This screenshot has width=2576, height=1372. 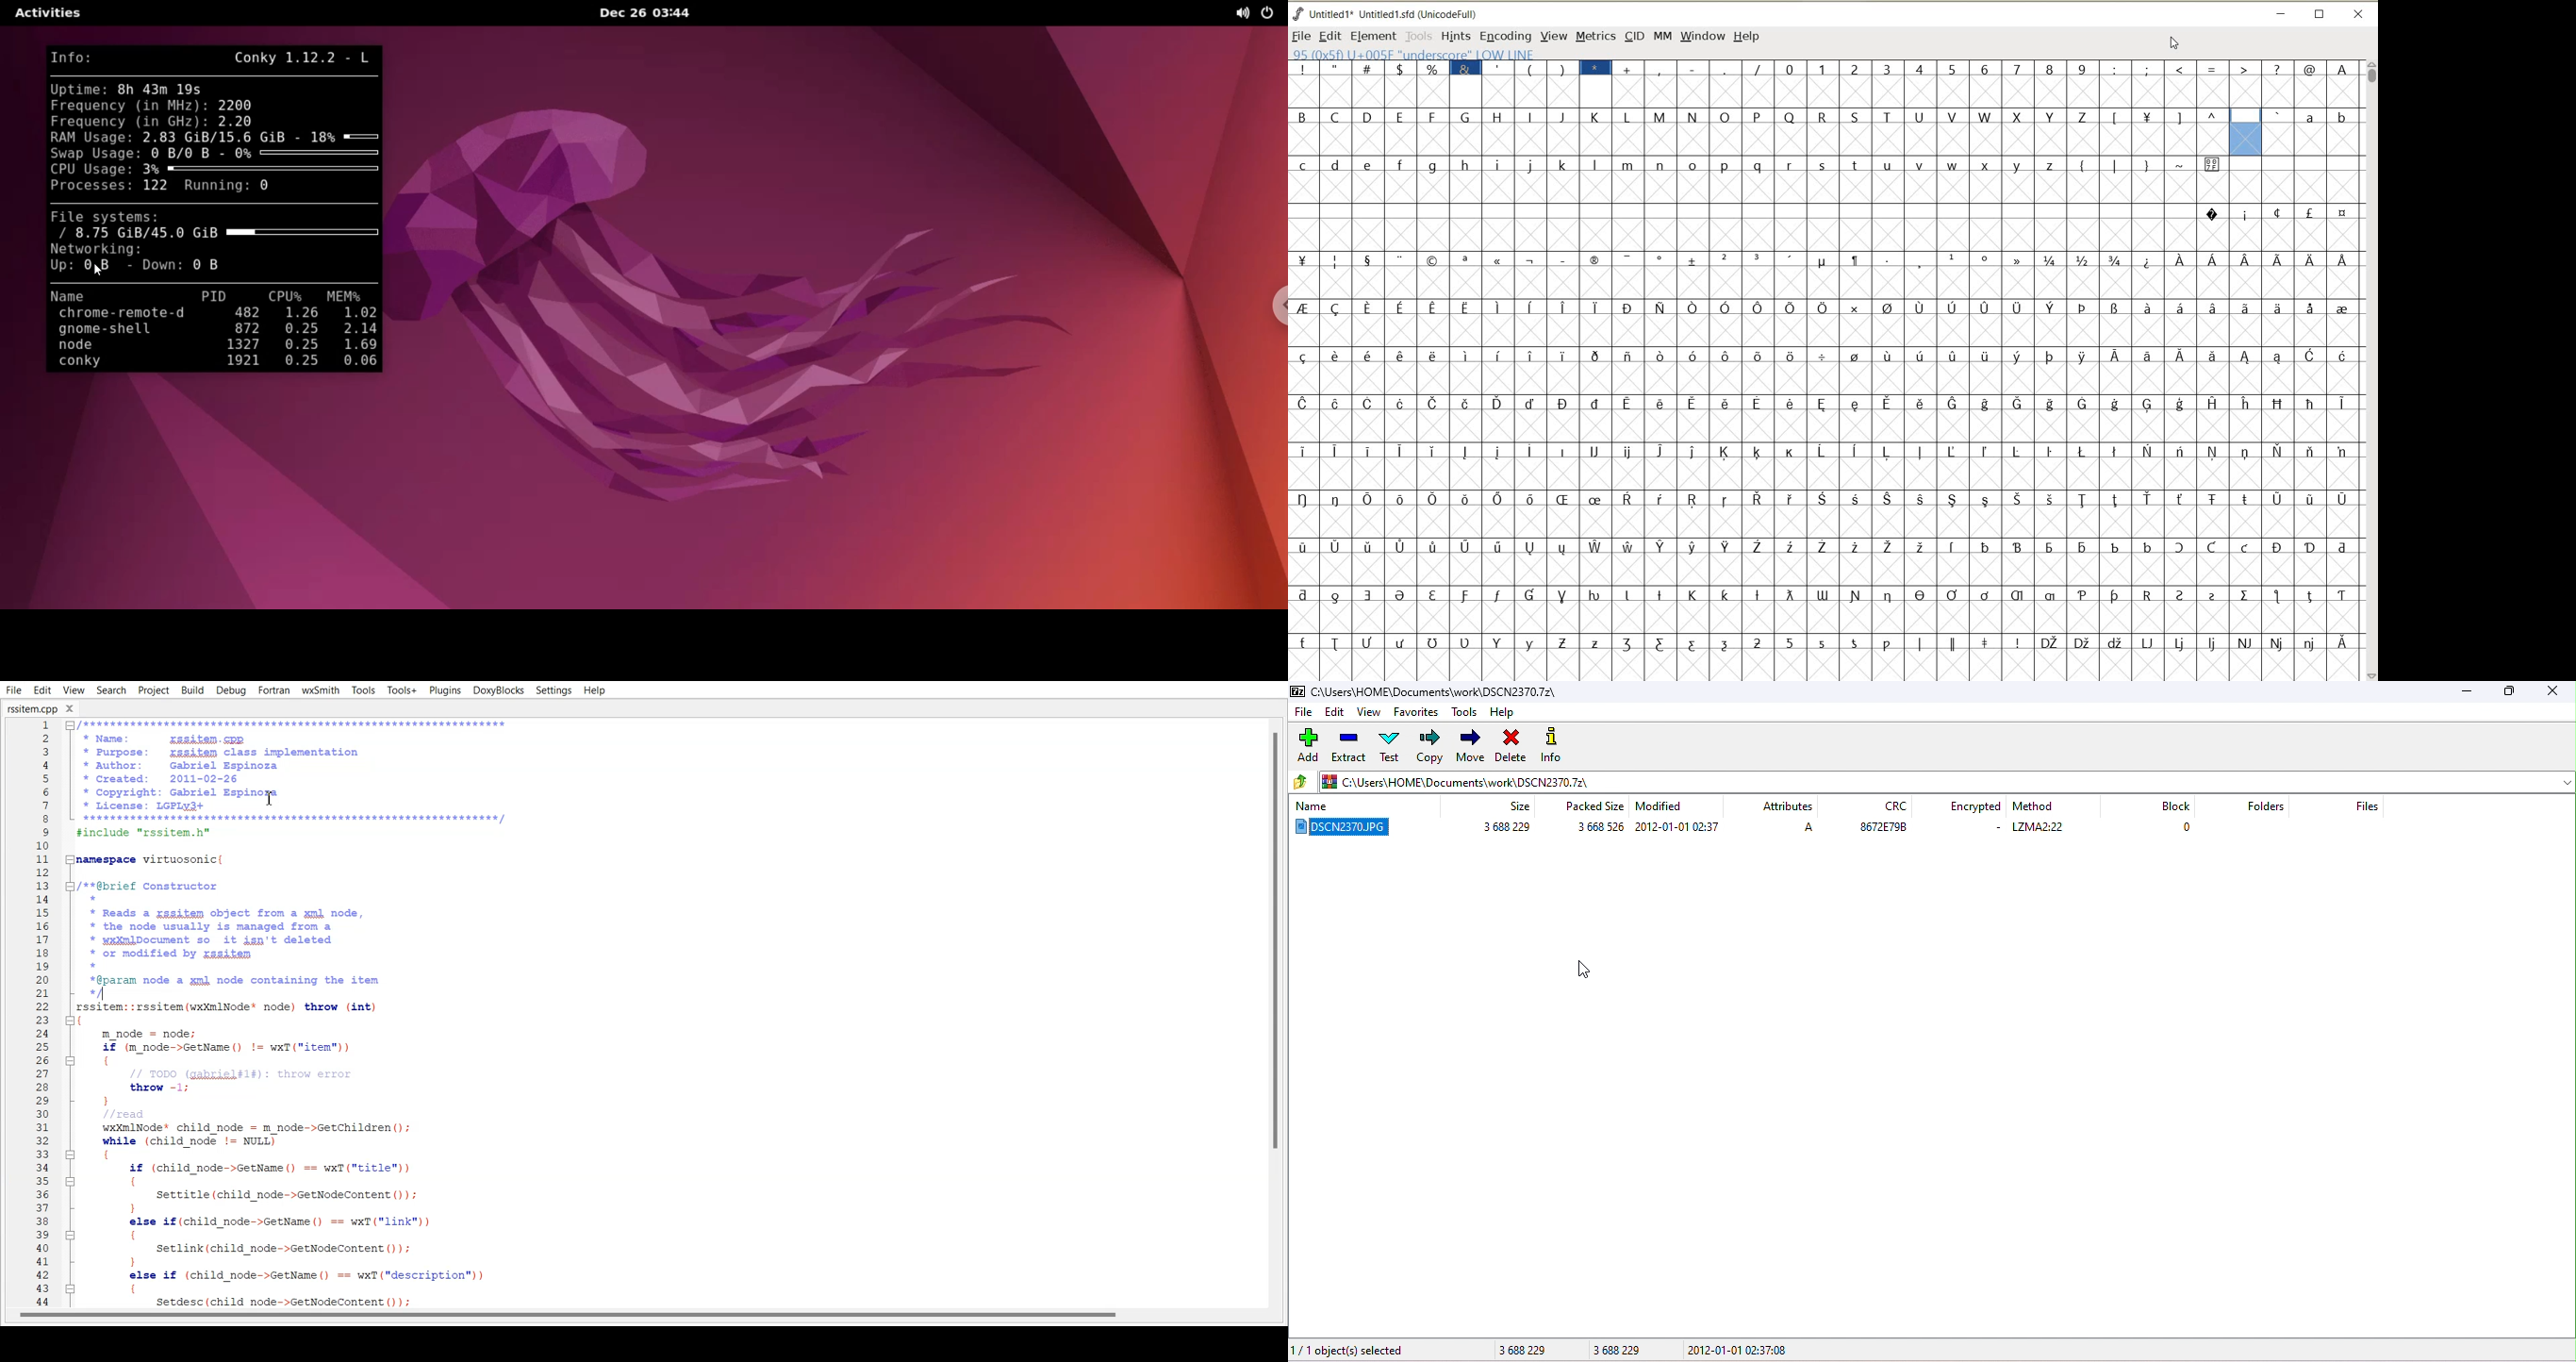 I want to click on name, so click(x=1324, y=806).